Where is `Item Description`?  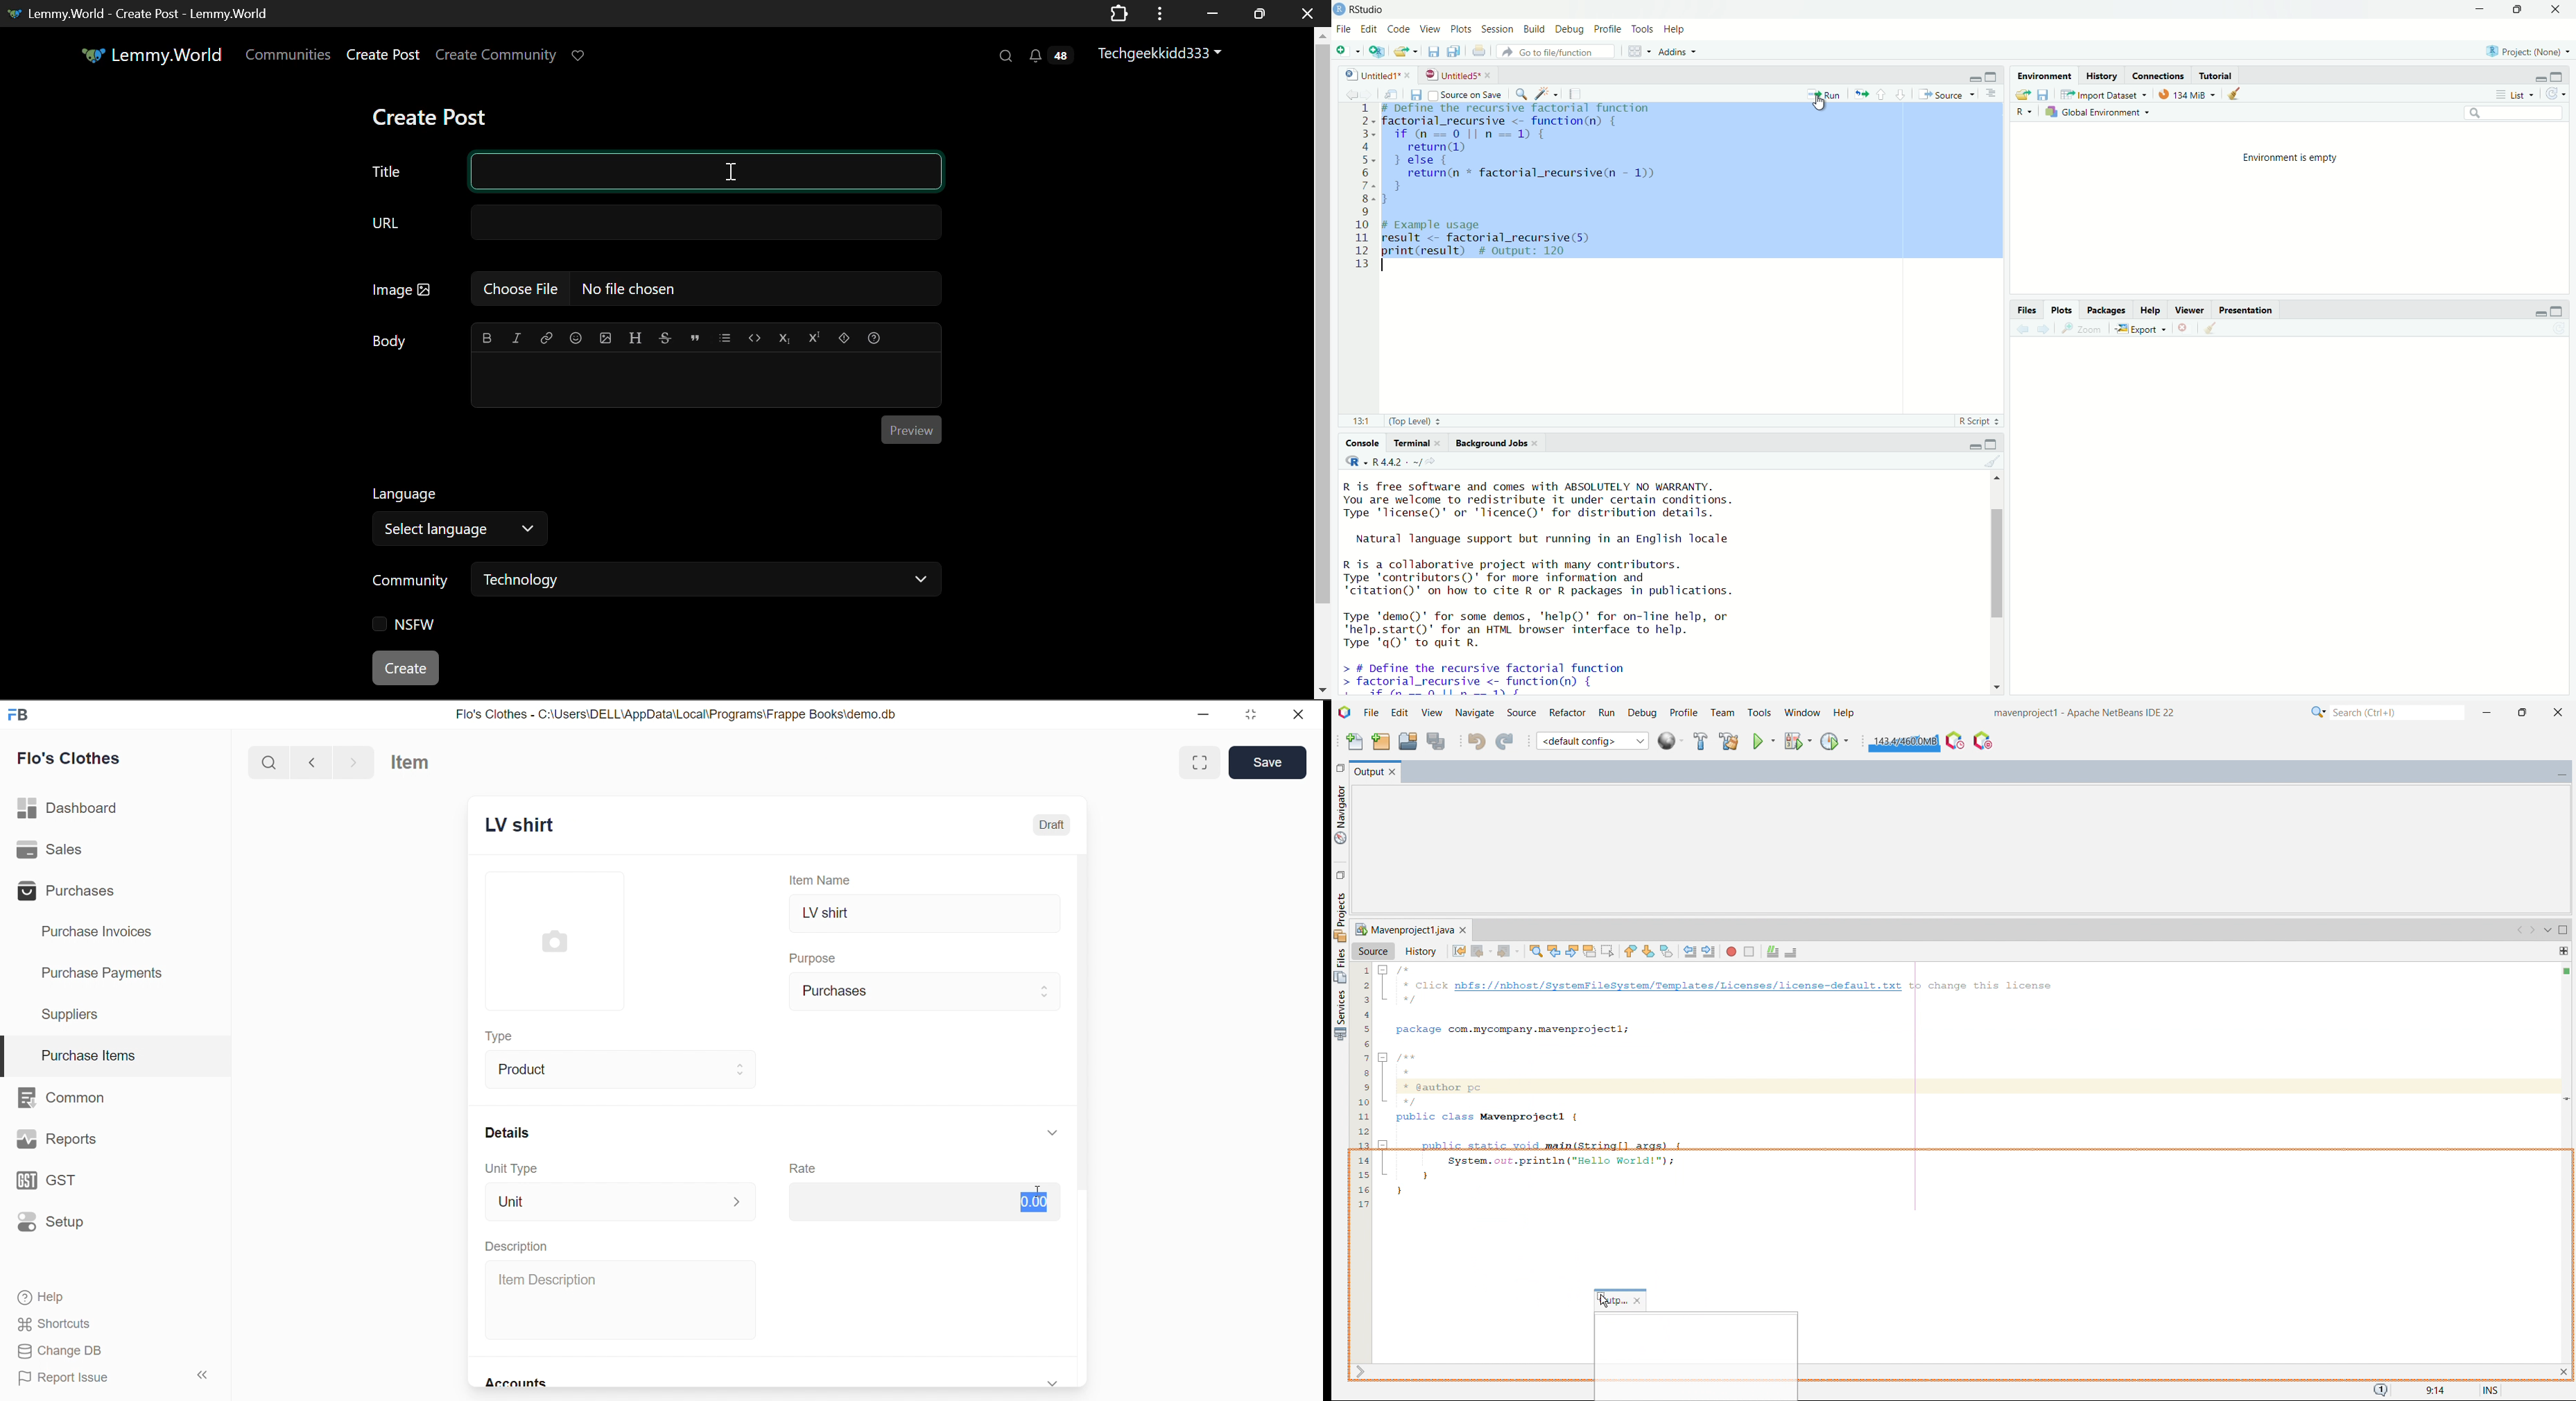
Item Description is located at coordinates (624, 1300).